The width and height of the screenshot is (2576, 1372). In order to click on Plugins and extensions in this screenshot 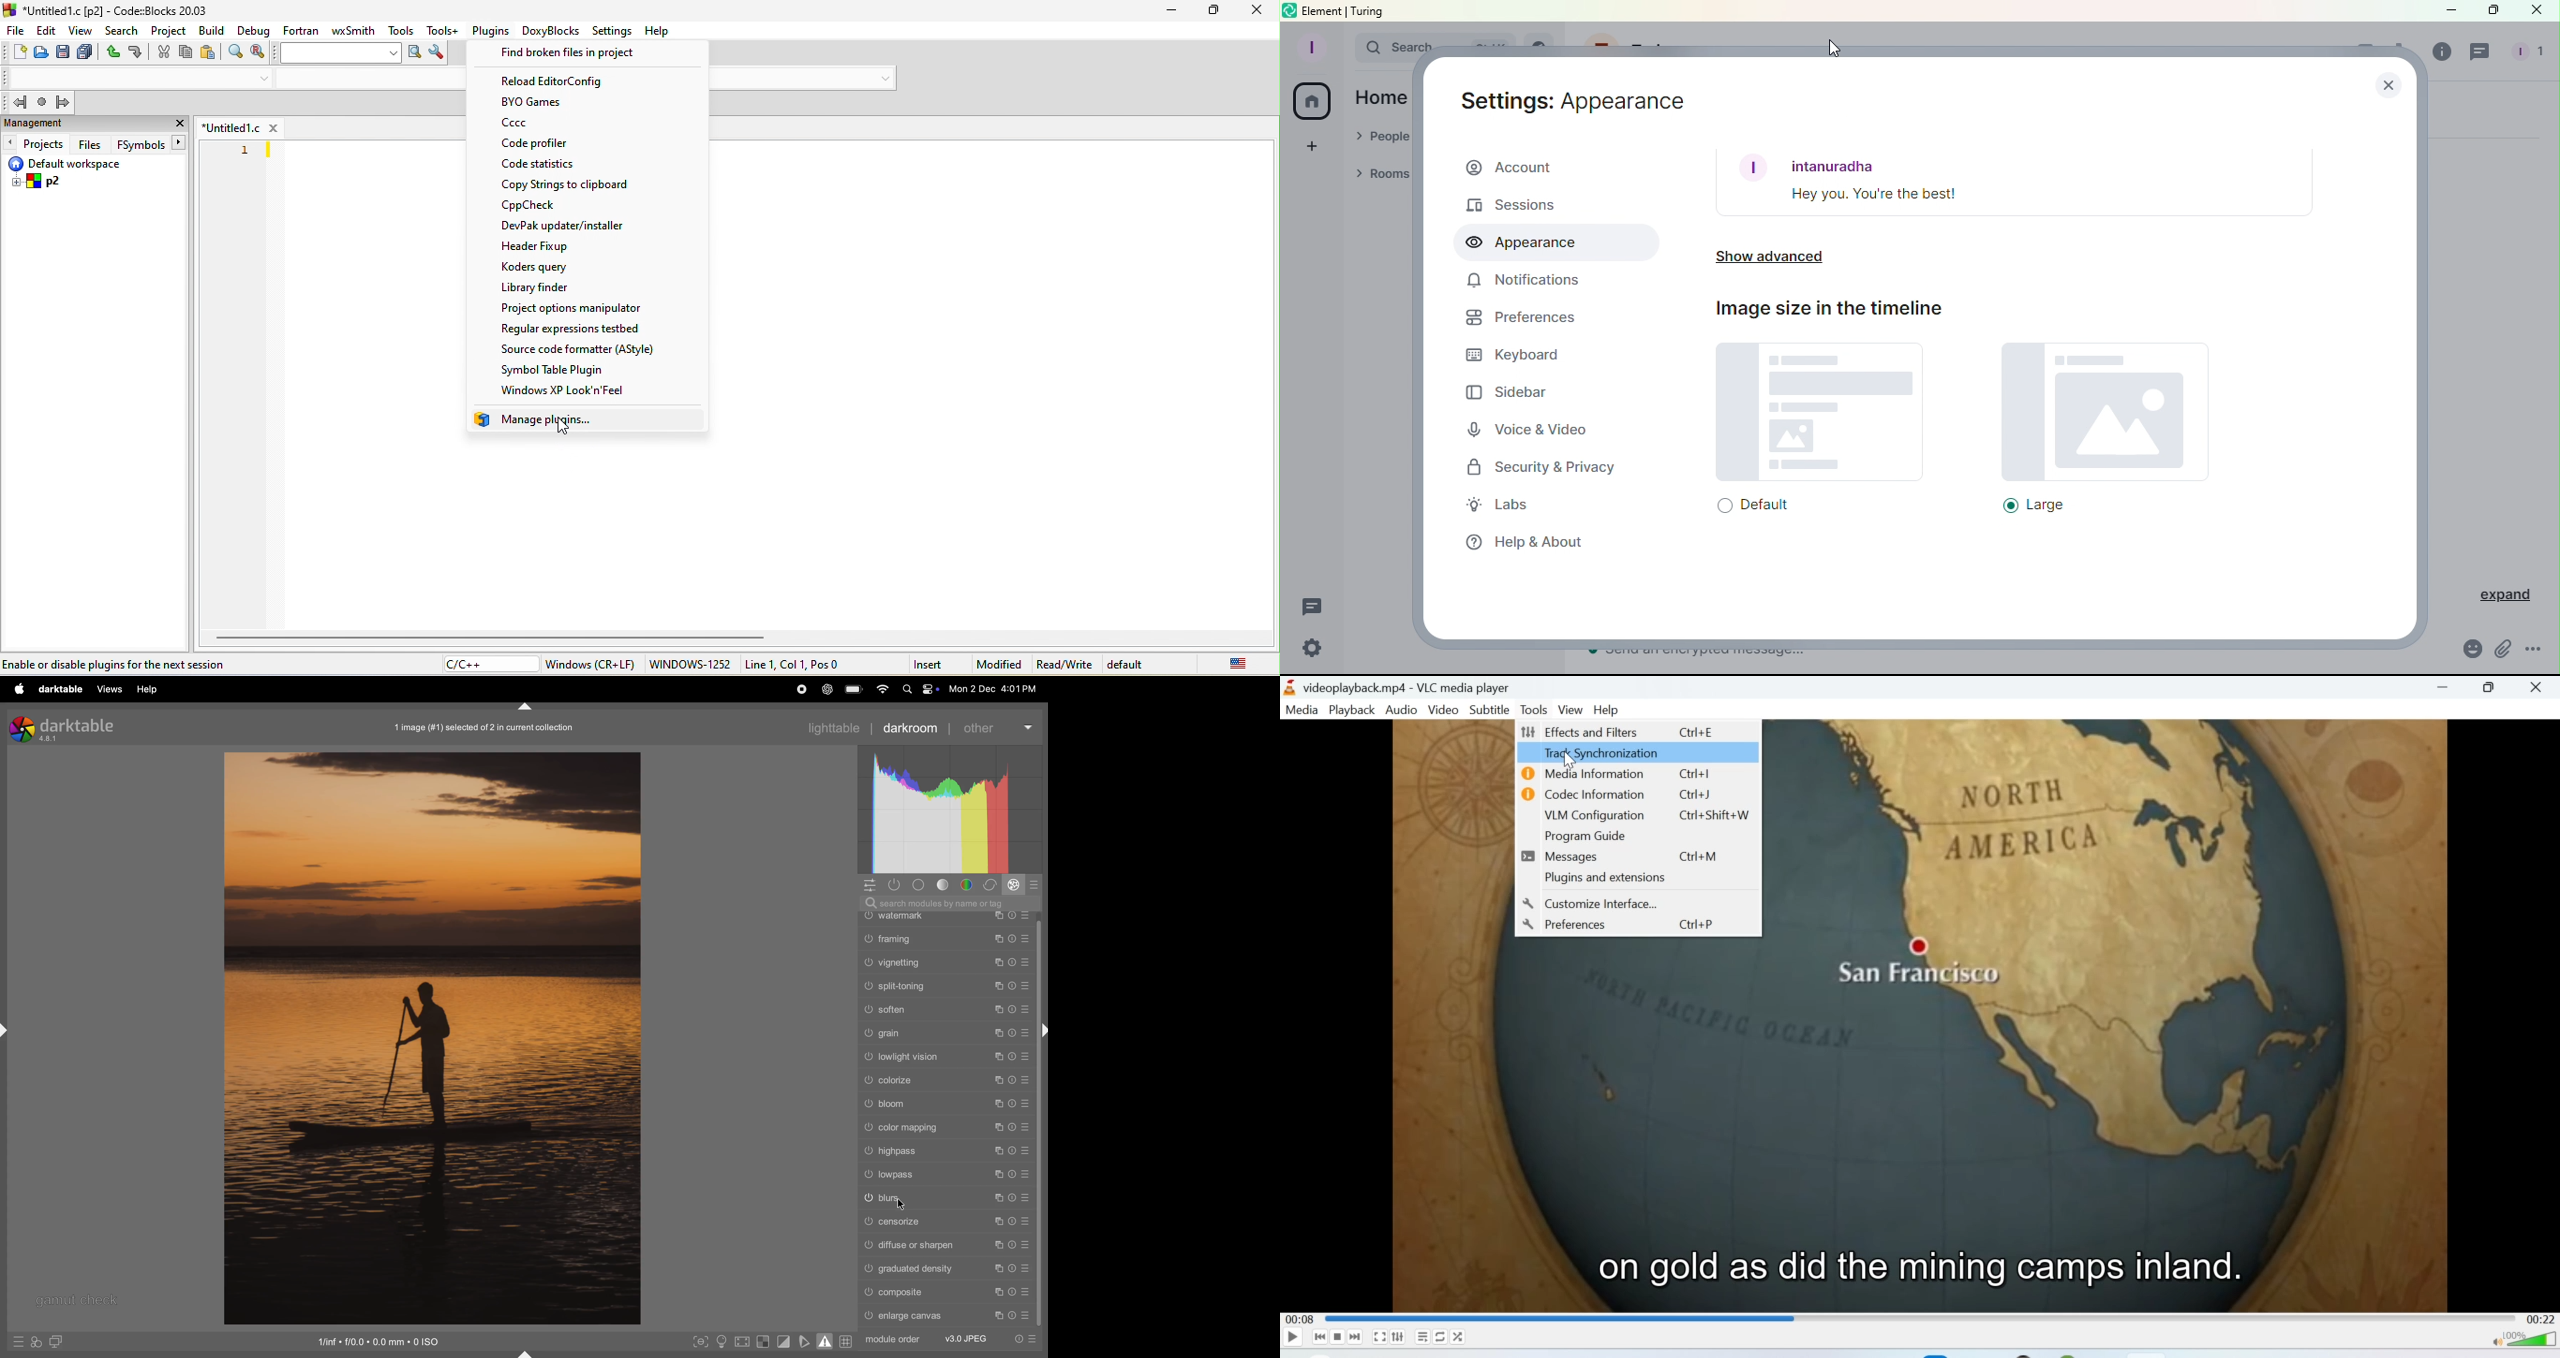, I will do `click(1608, 880)`.